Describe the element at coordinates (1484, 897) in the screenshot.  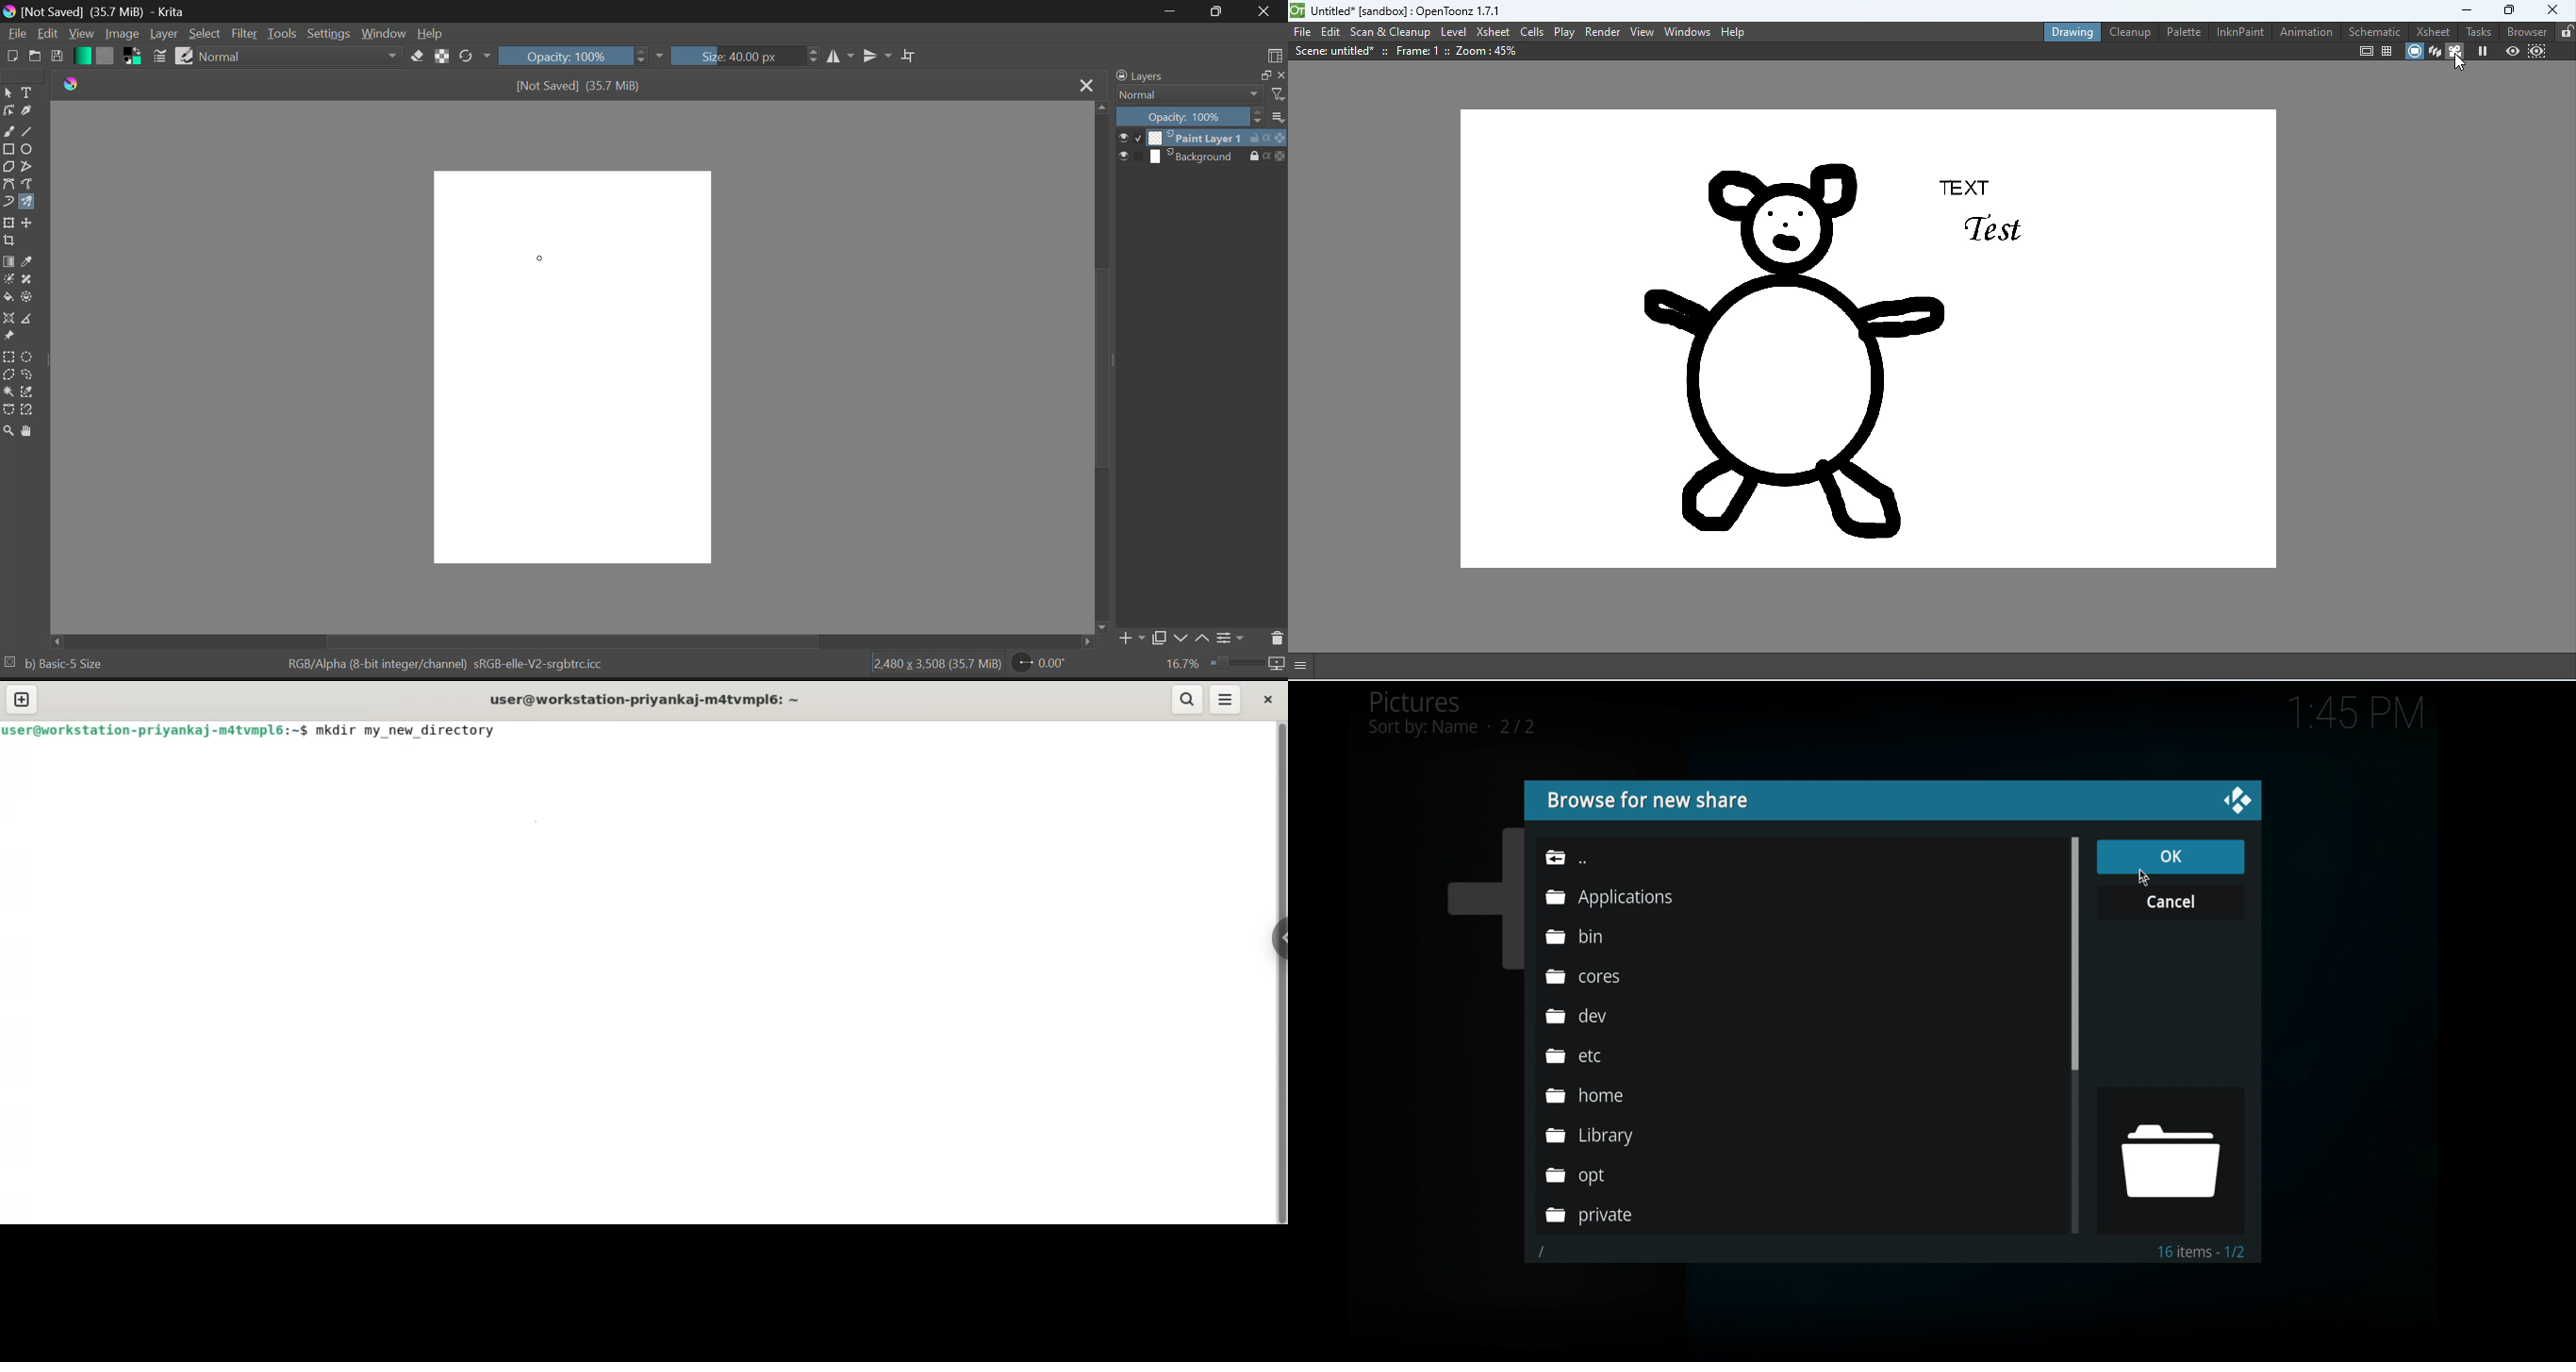
I see `add icon` at that location.